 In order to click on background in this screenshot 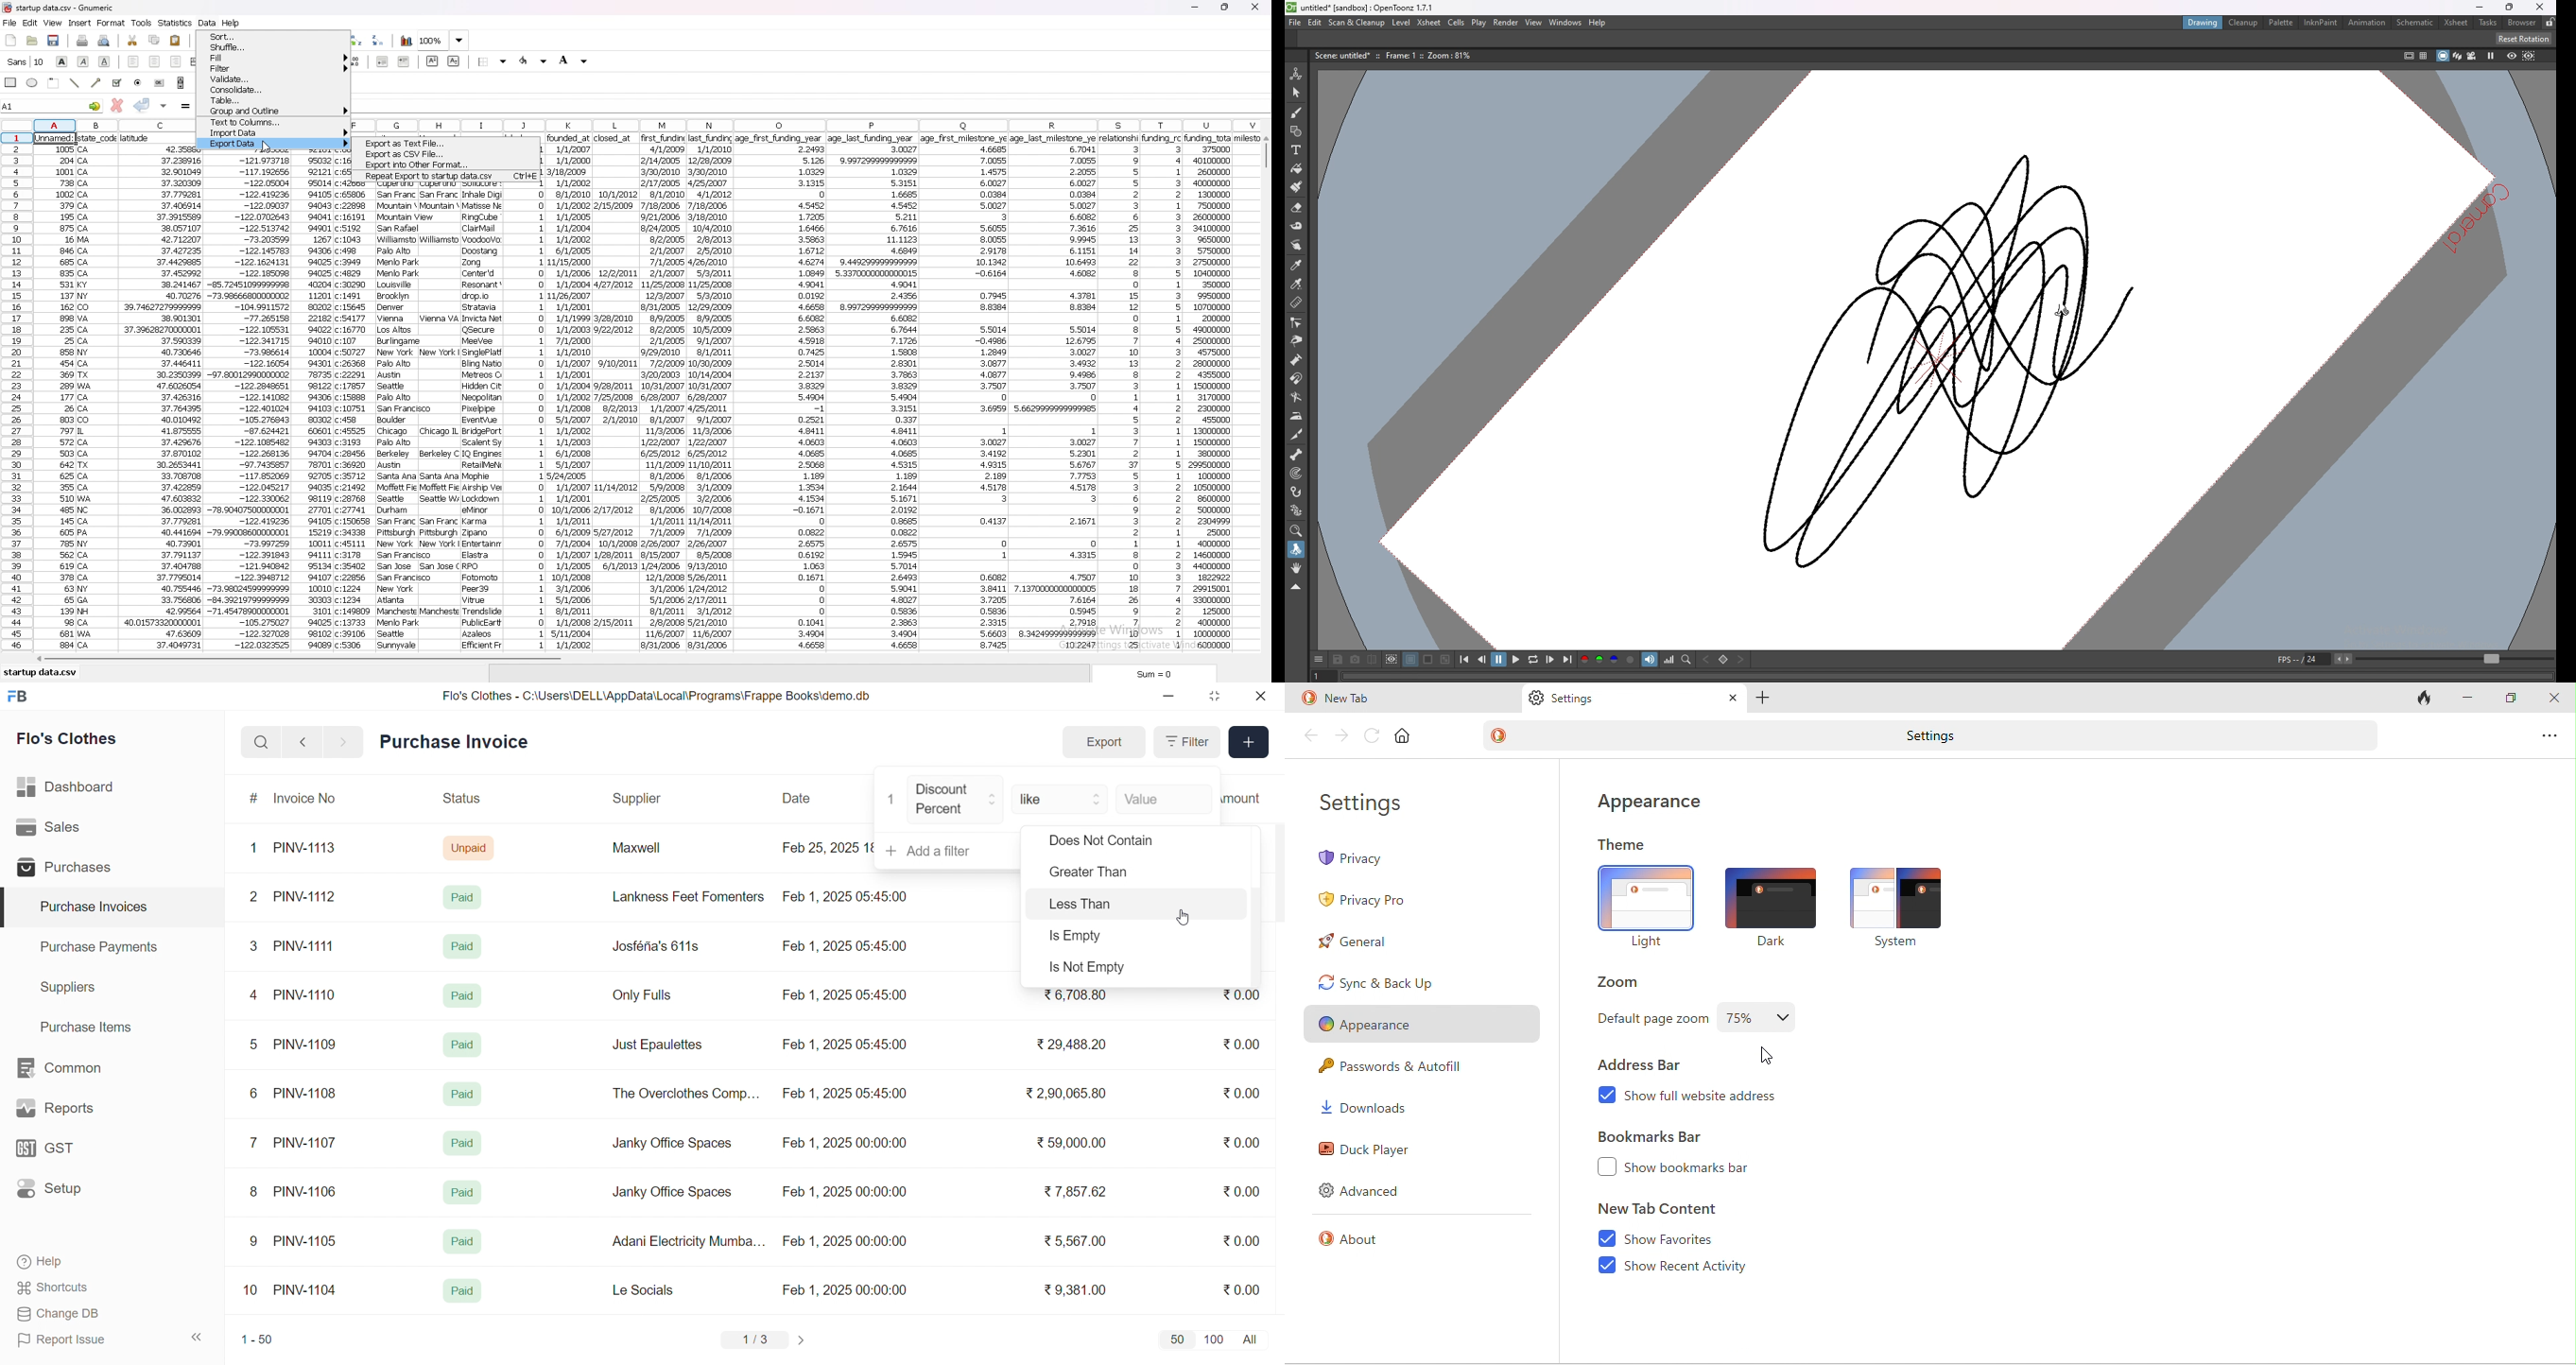, I will do `click(574, 60)`.